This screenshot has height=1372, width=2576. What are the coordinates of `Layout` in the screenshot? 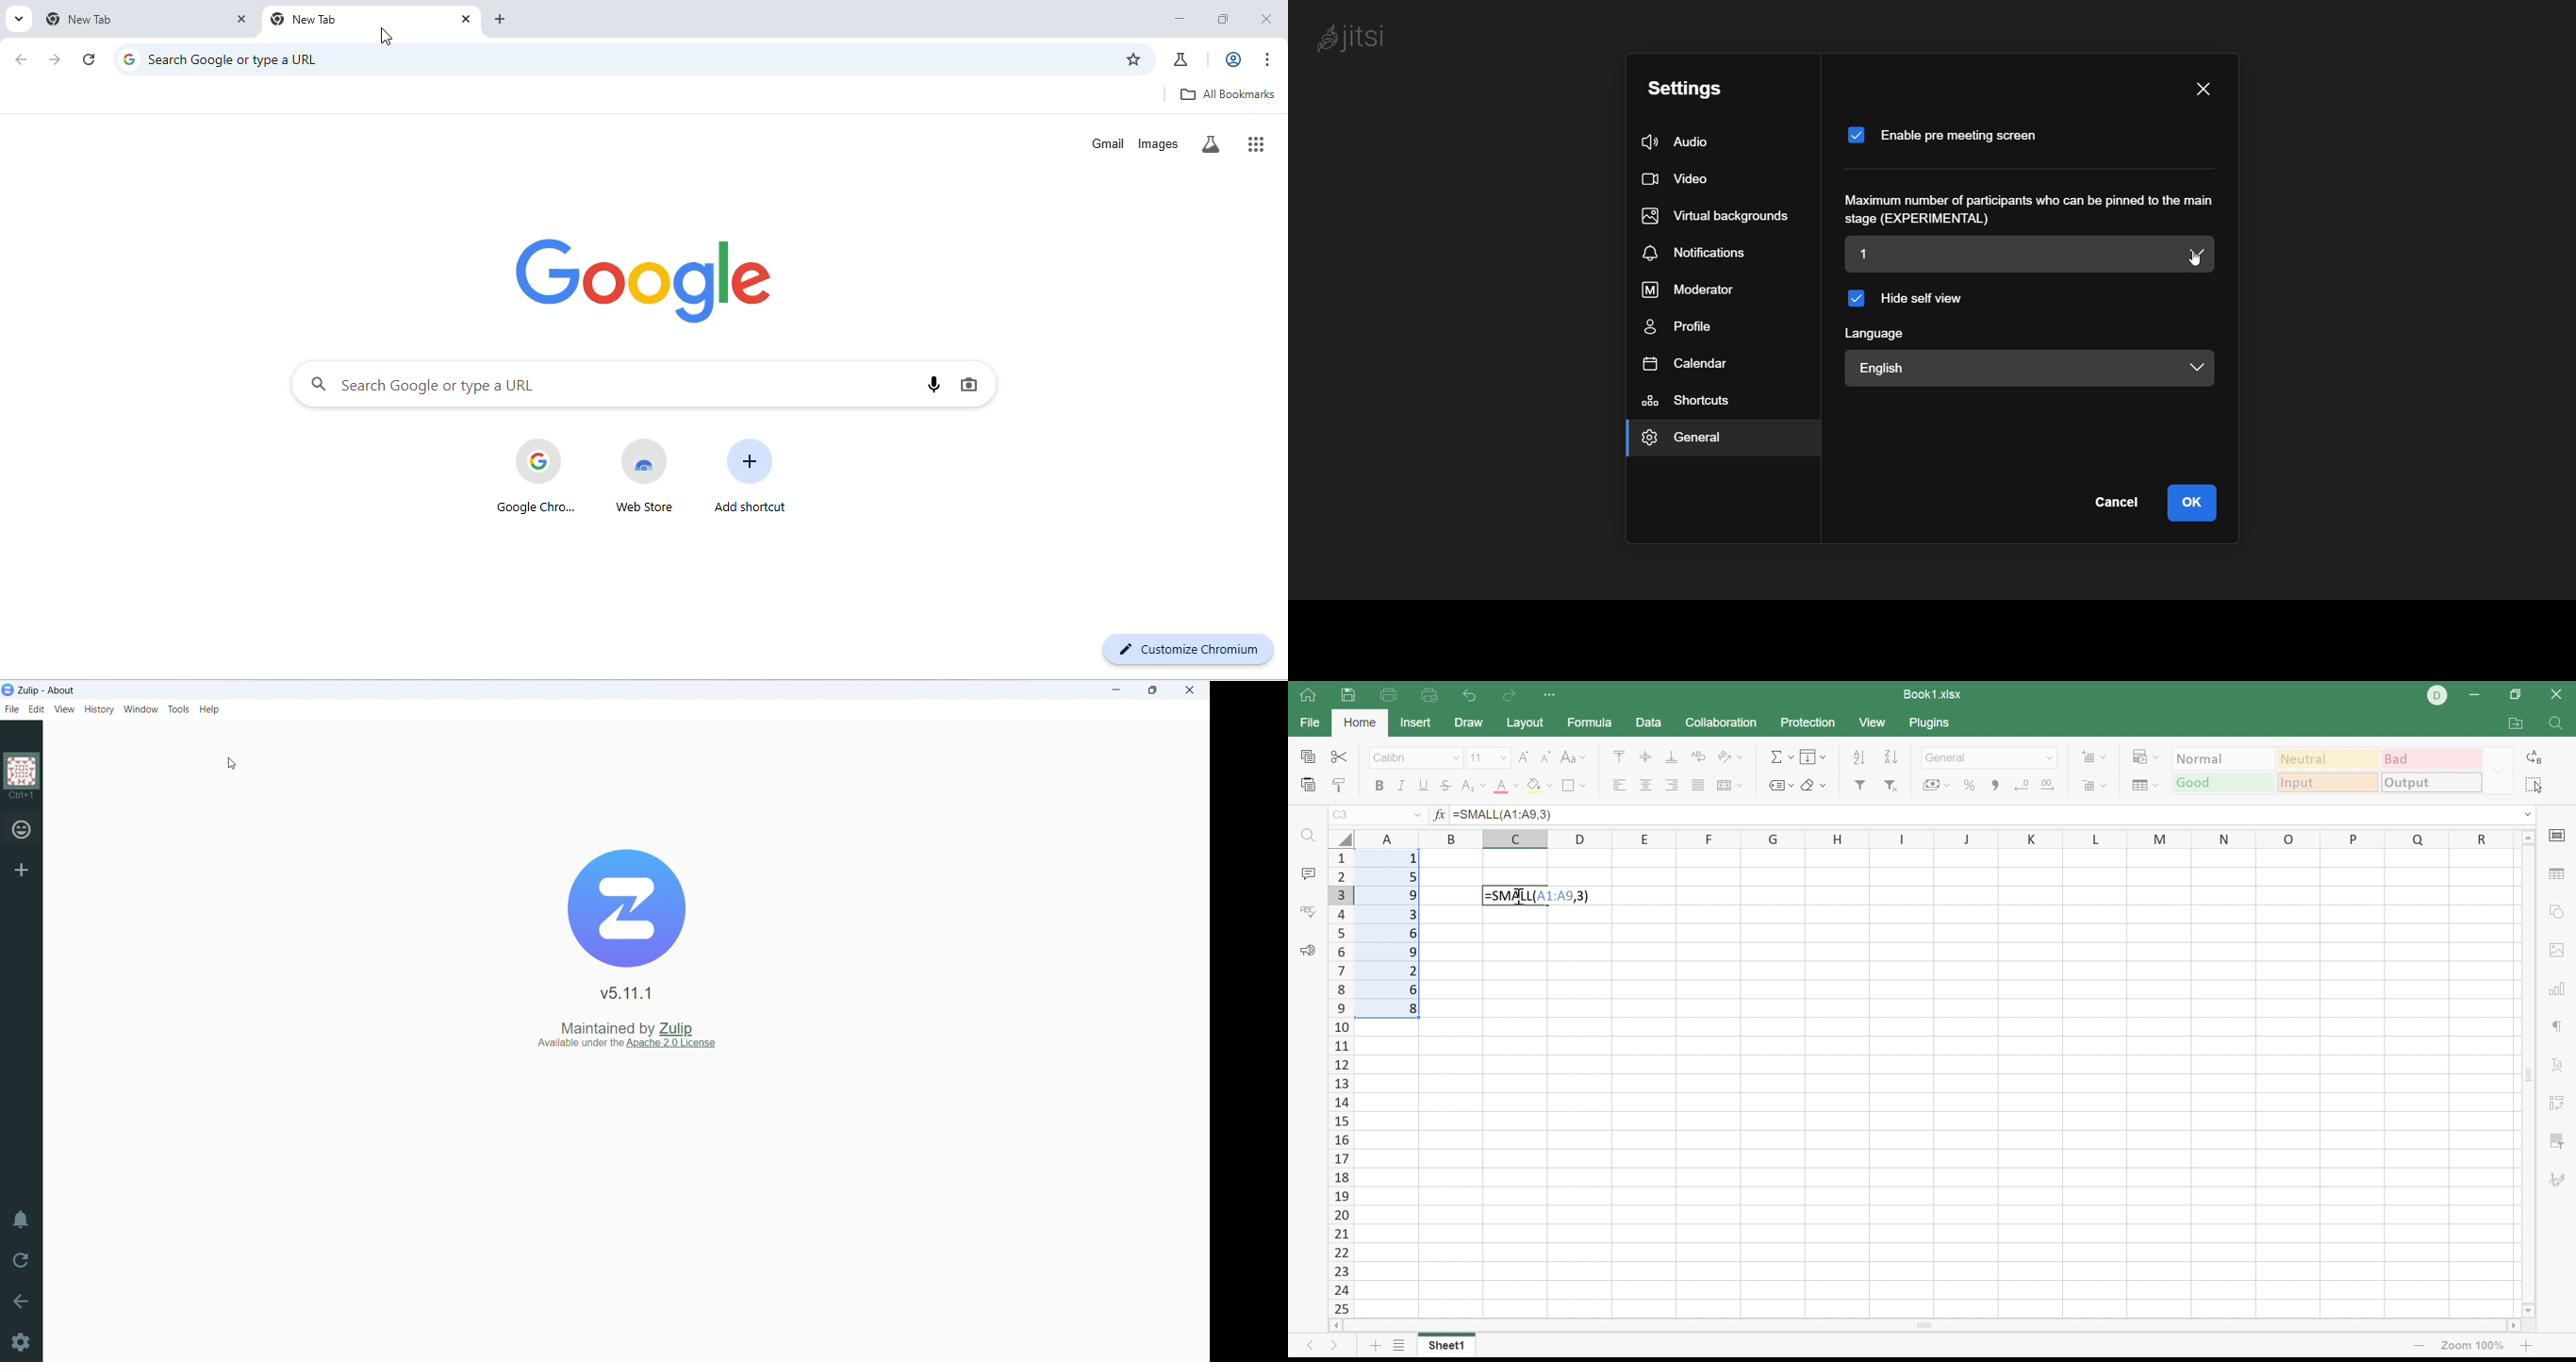 It's located at (1525, 722).